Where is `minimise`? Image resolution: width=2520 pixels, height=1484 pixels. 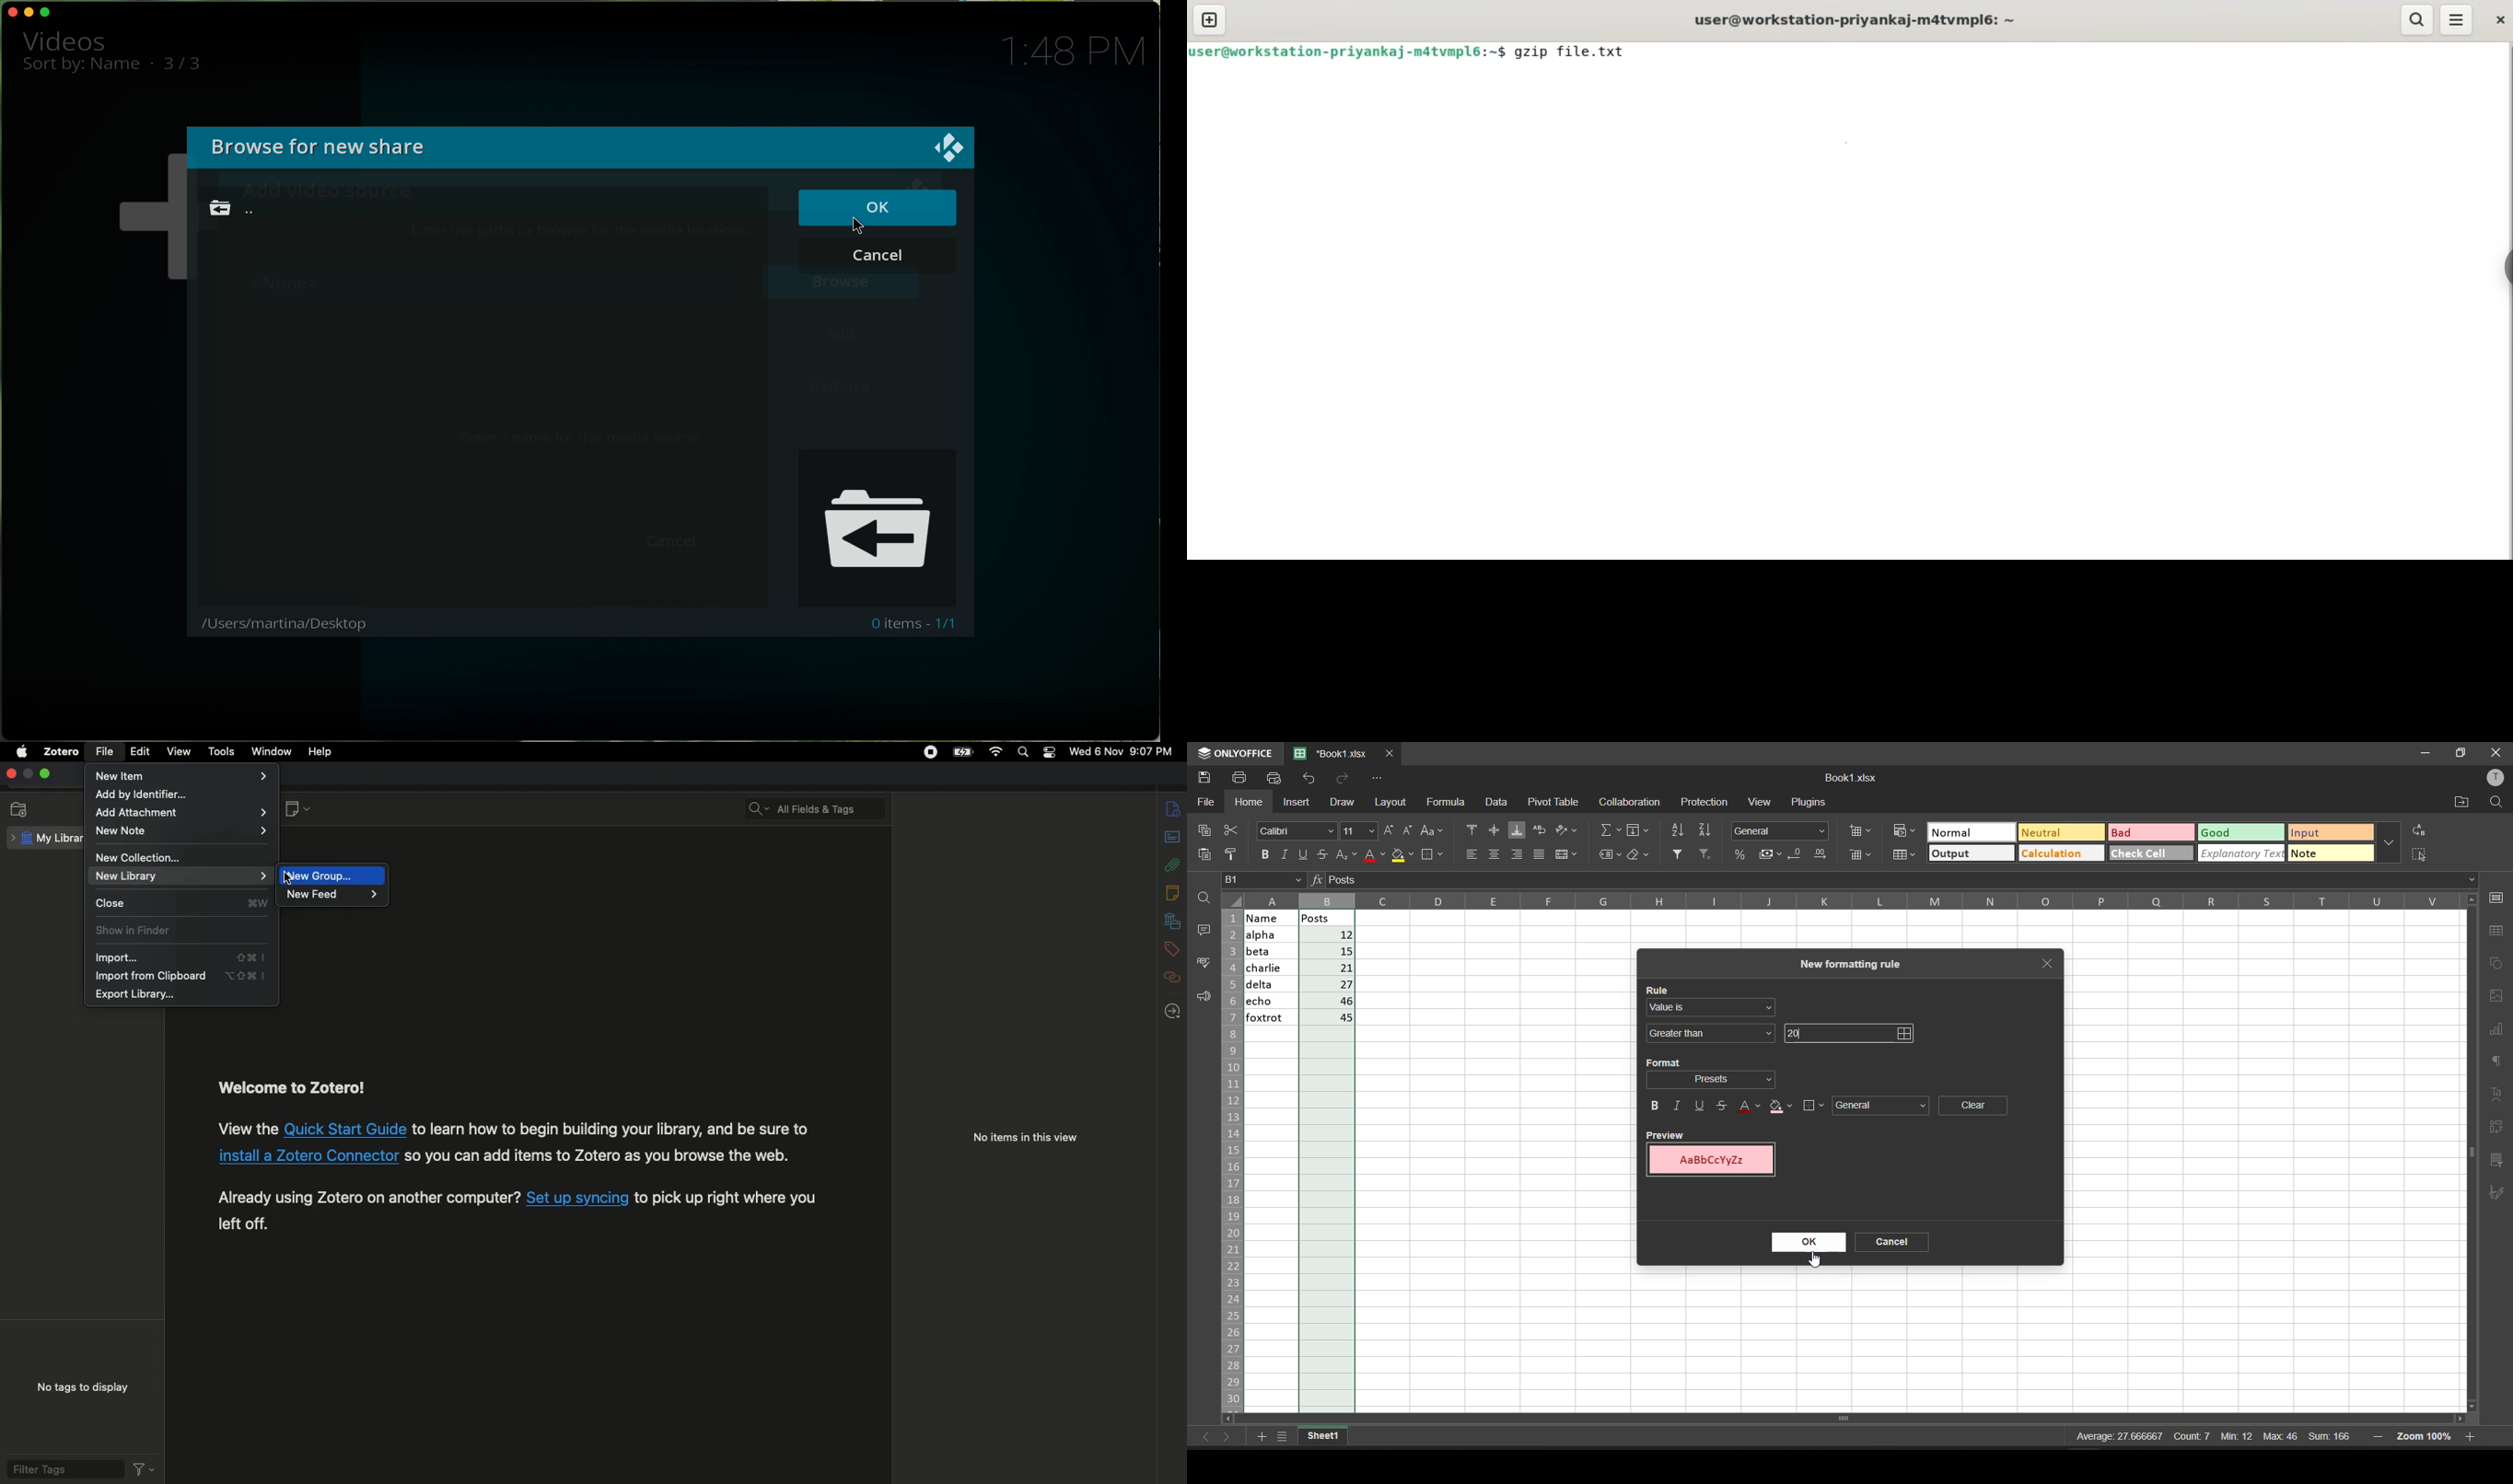 minimise is located at coordinates (31, 11).